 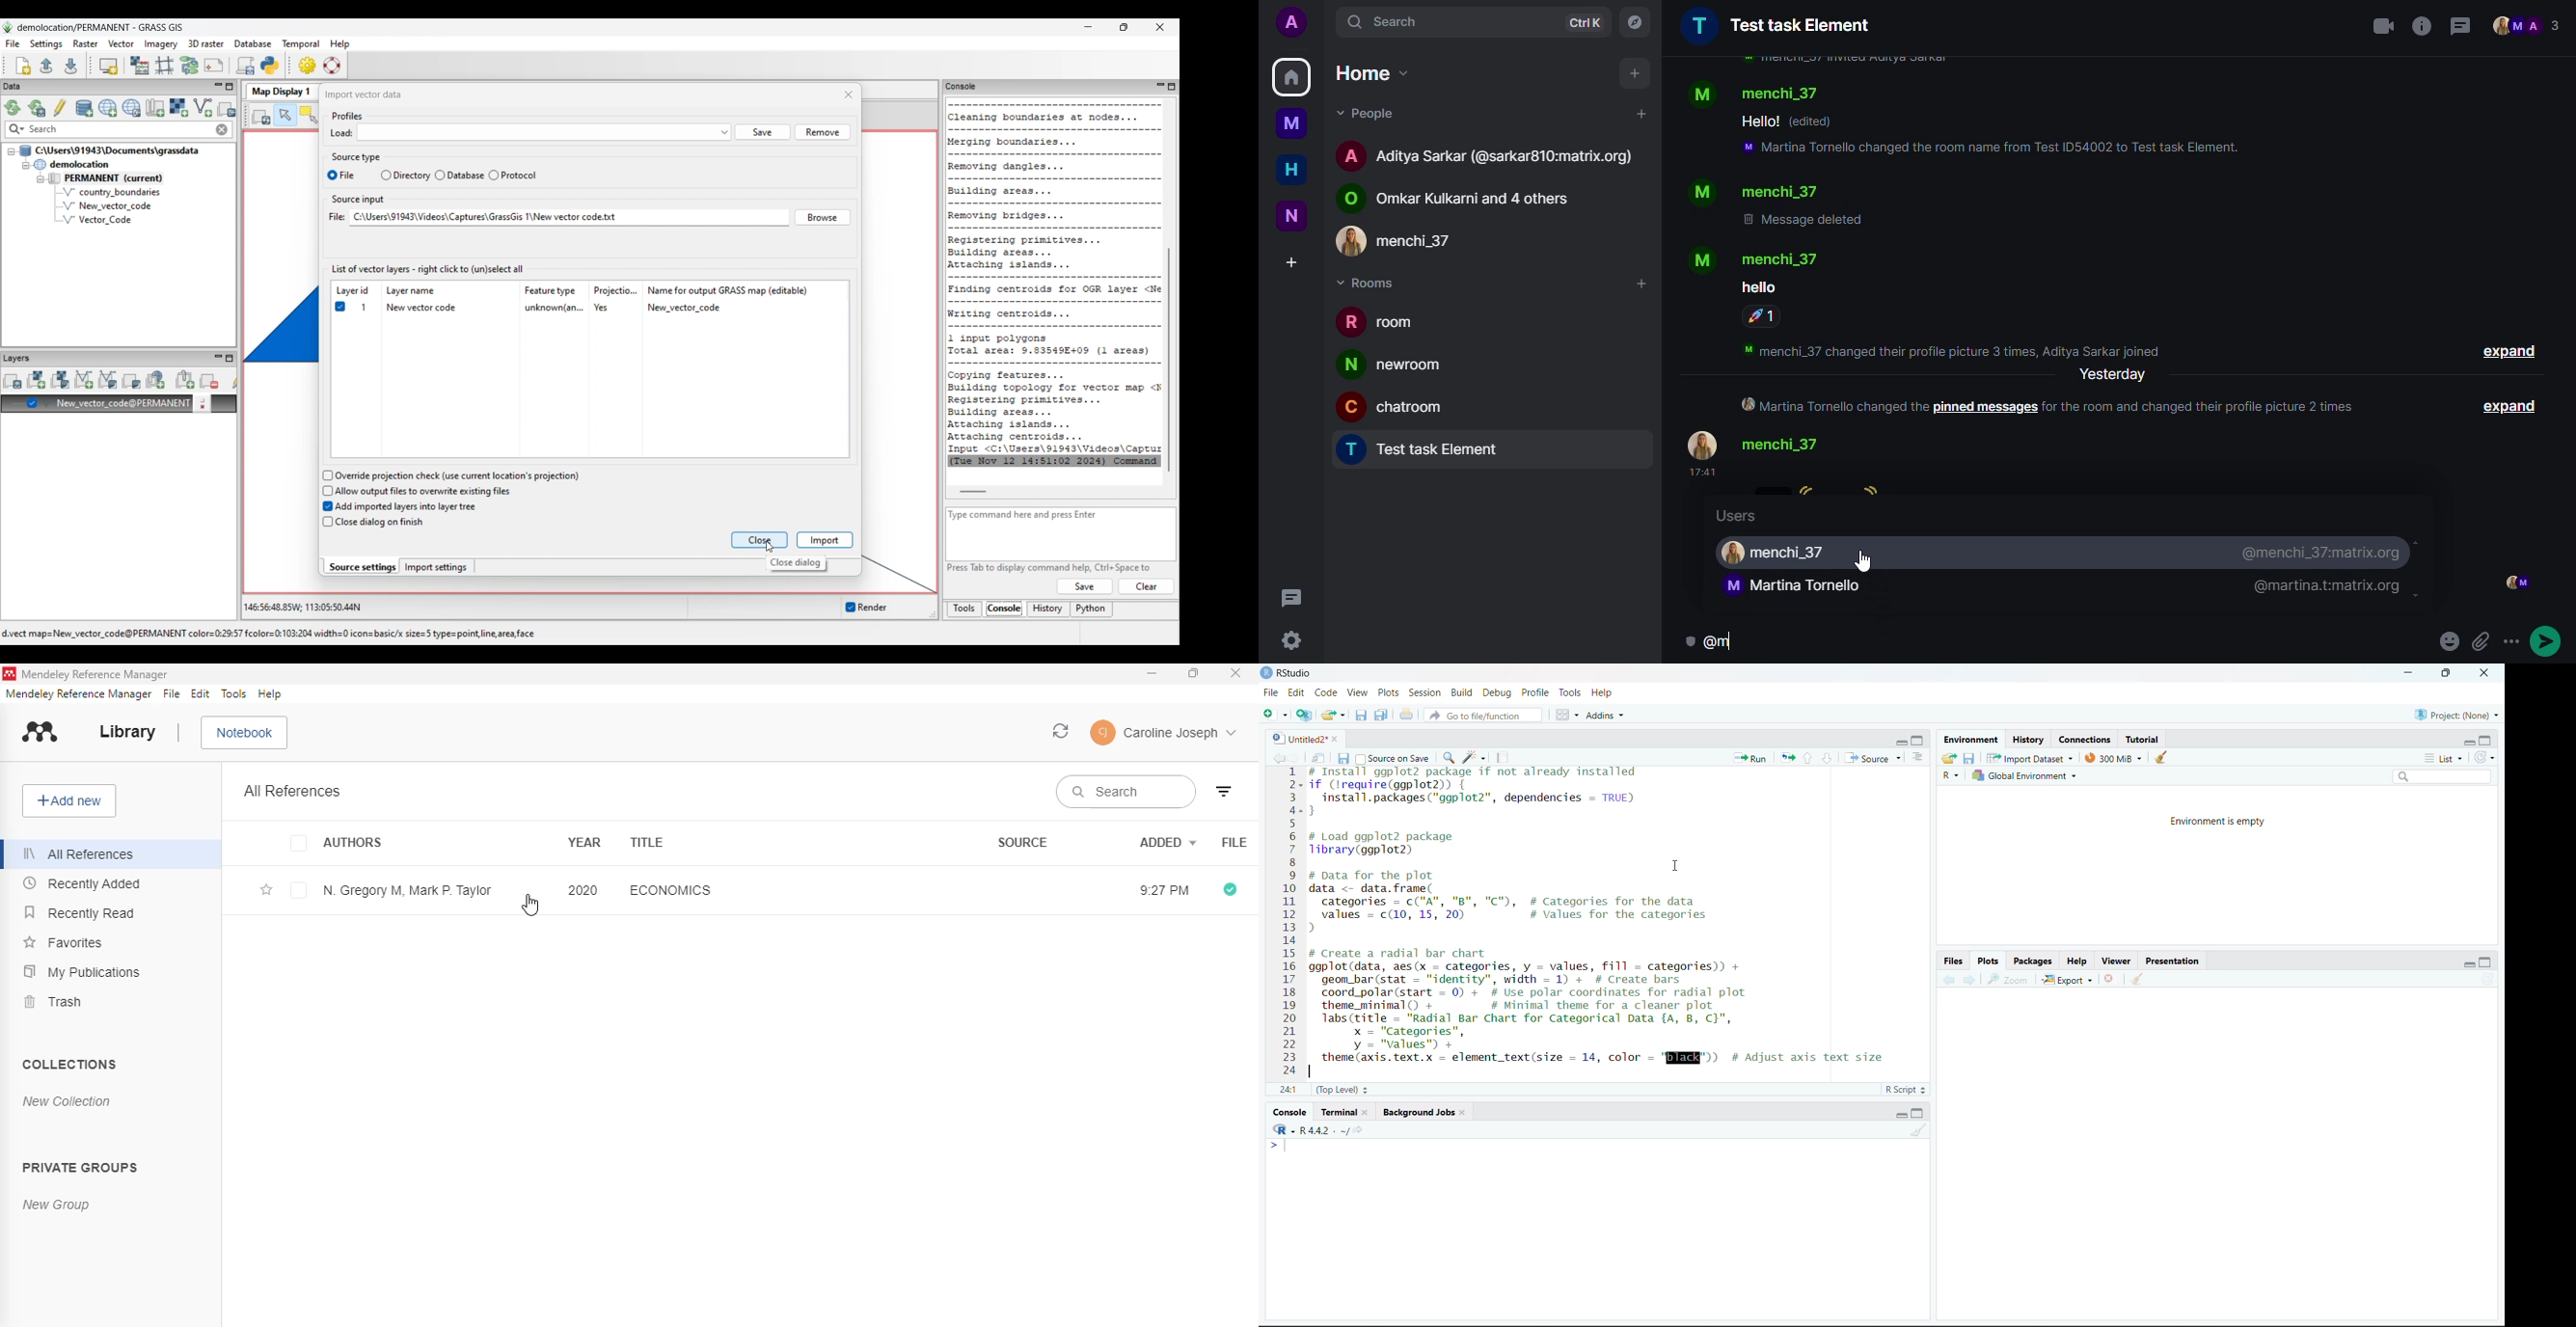 What do you see at coordinates (1061, 732) in the screenshot?
I see `sync` at bounding box center [1061, 732].